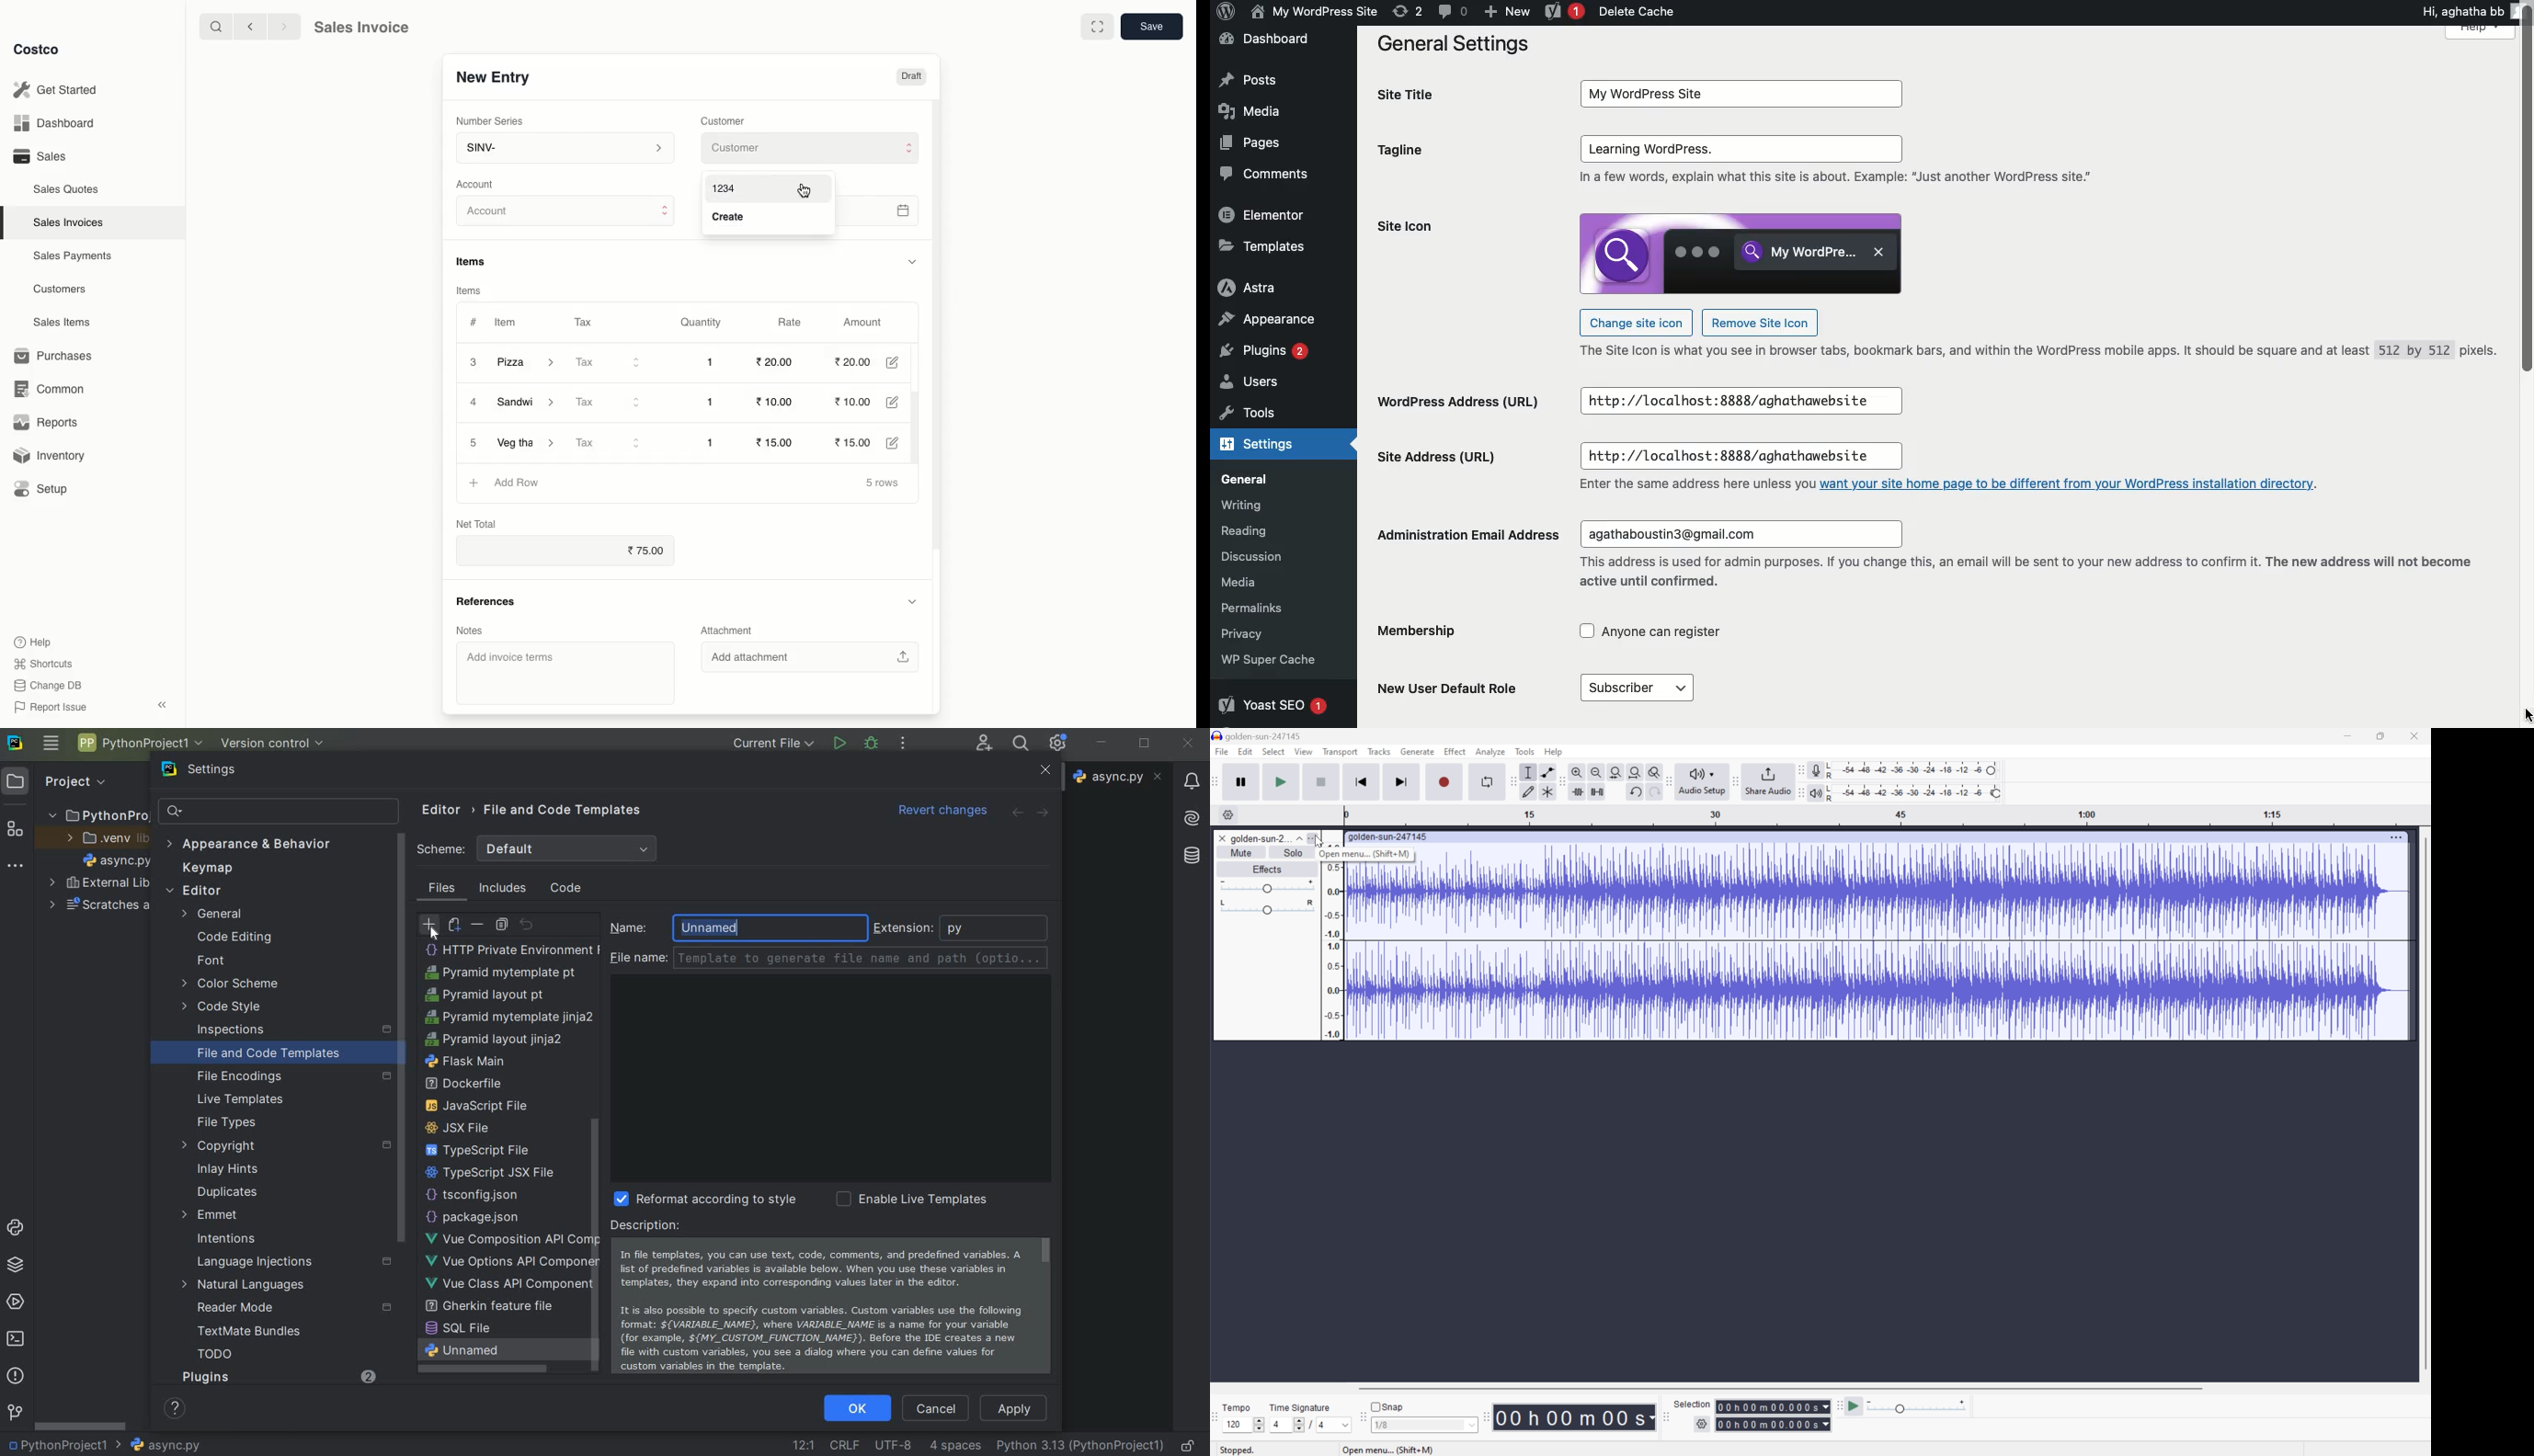 This screenshot has width=2548, height=1456. Describe the element at coordinates (855, 362) in the screenshot. I see `20.00` at that location.